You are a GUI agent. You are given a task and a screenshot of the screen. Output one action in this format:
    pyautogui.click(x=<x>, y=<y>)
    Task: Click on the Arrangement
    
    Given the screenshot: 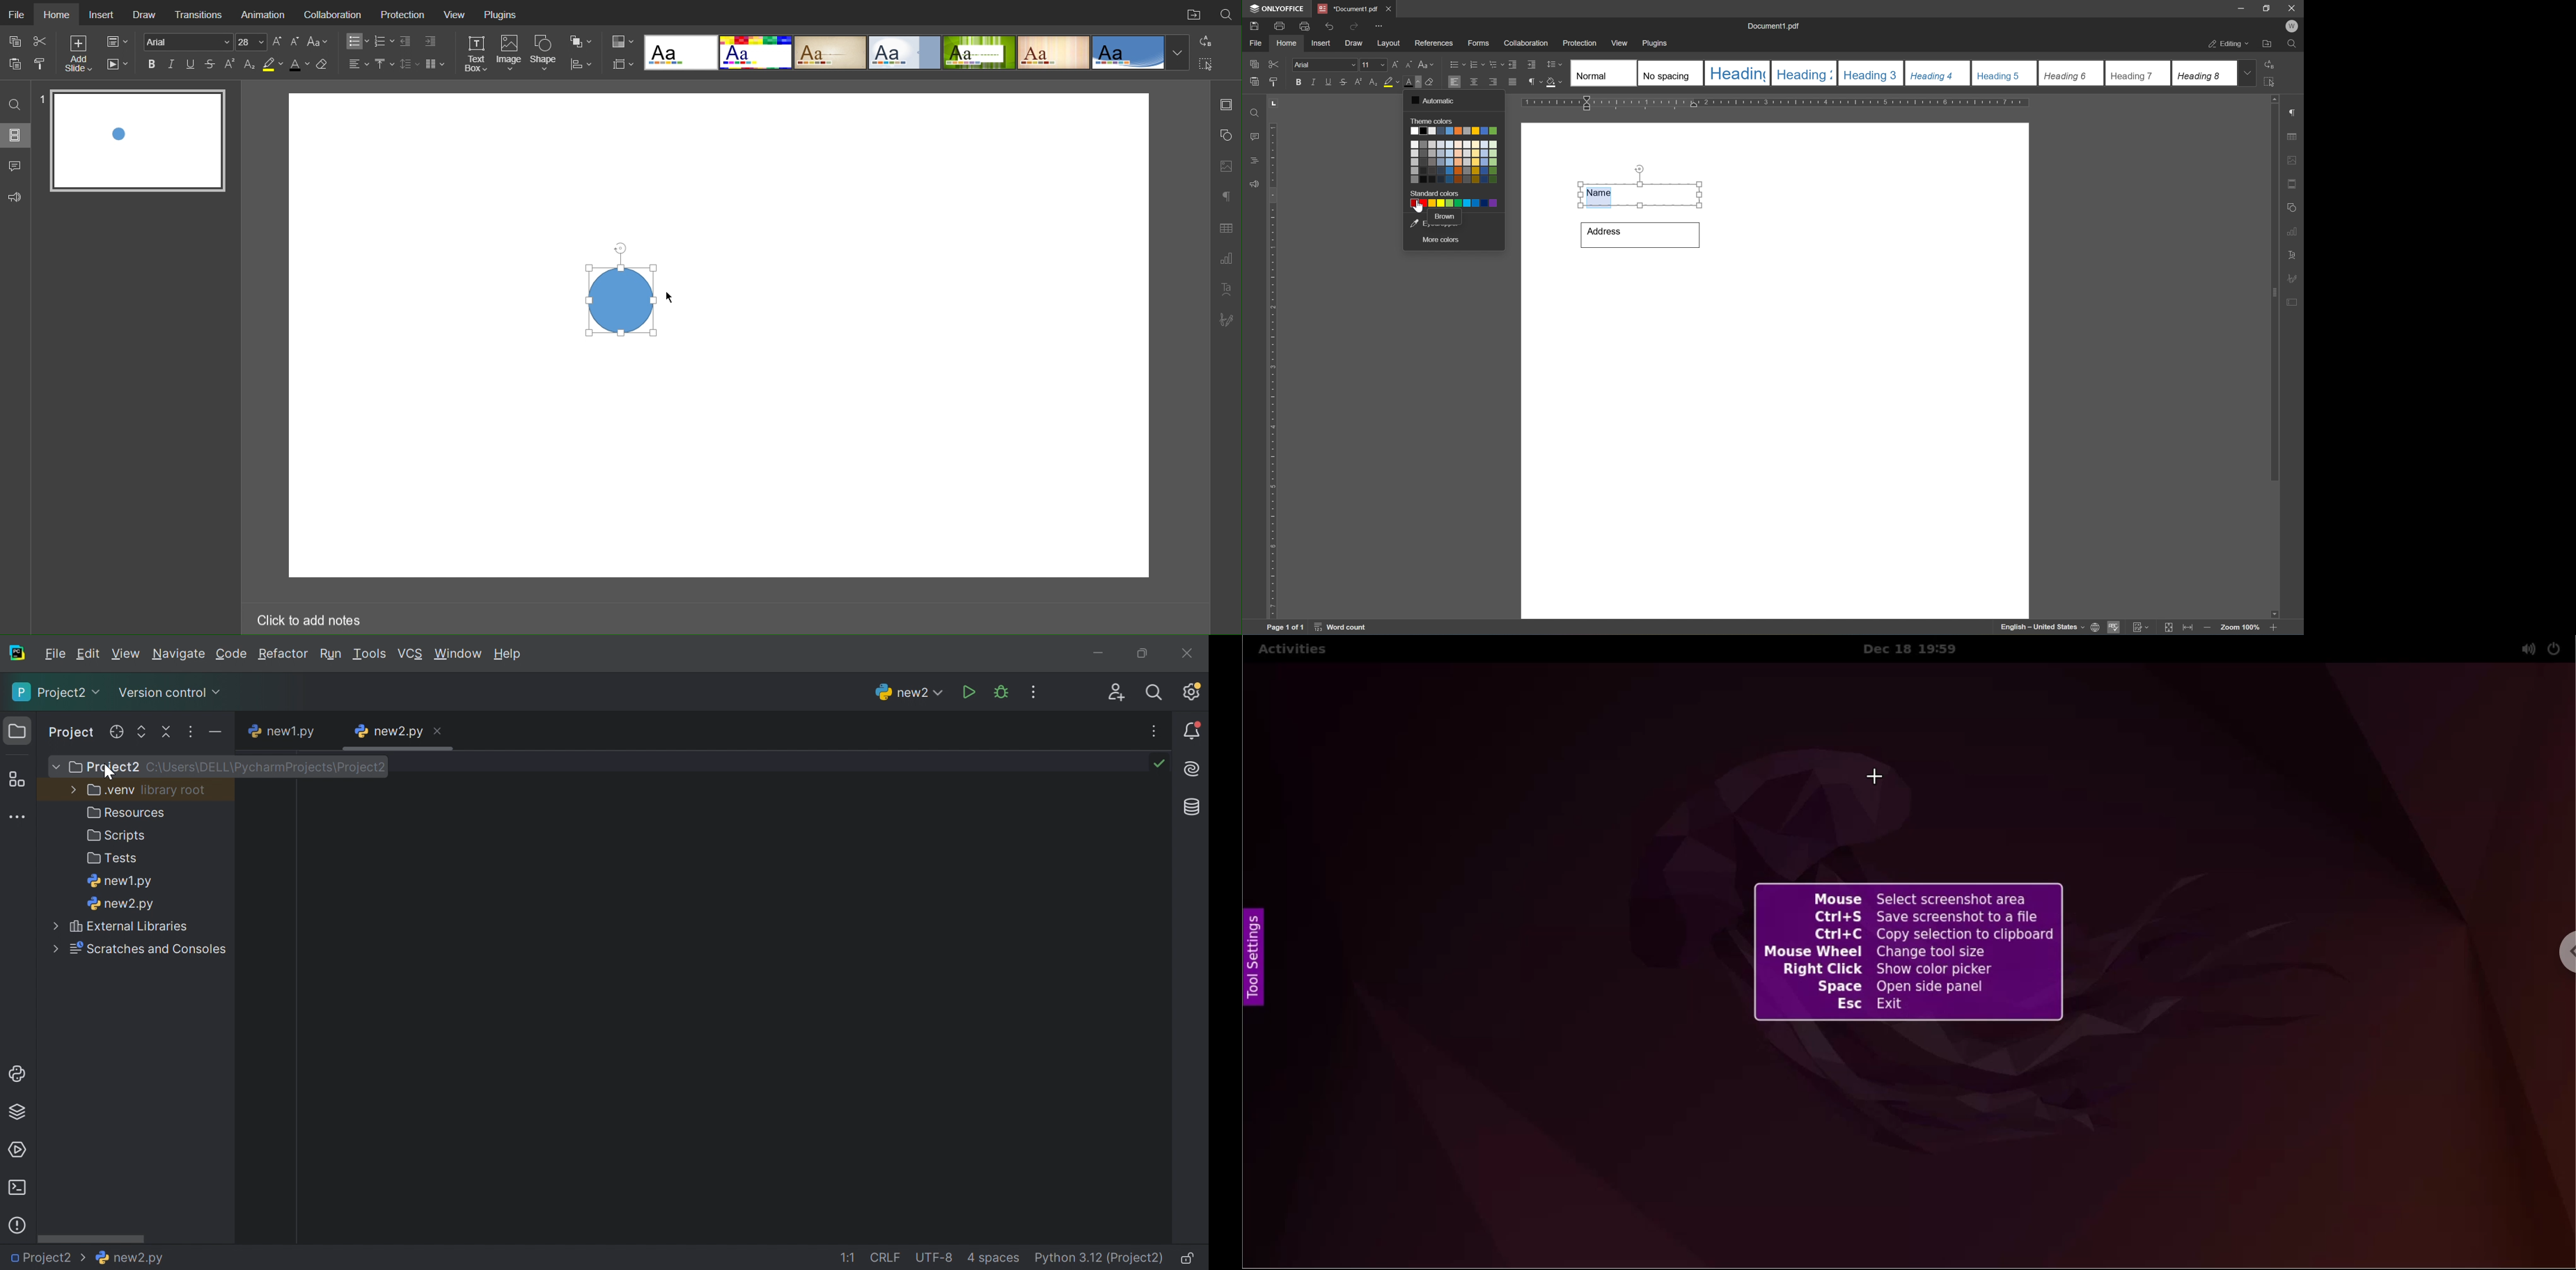 What is the action you would take?
    pyautogui.click(x=581, y=40)
    